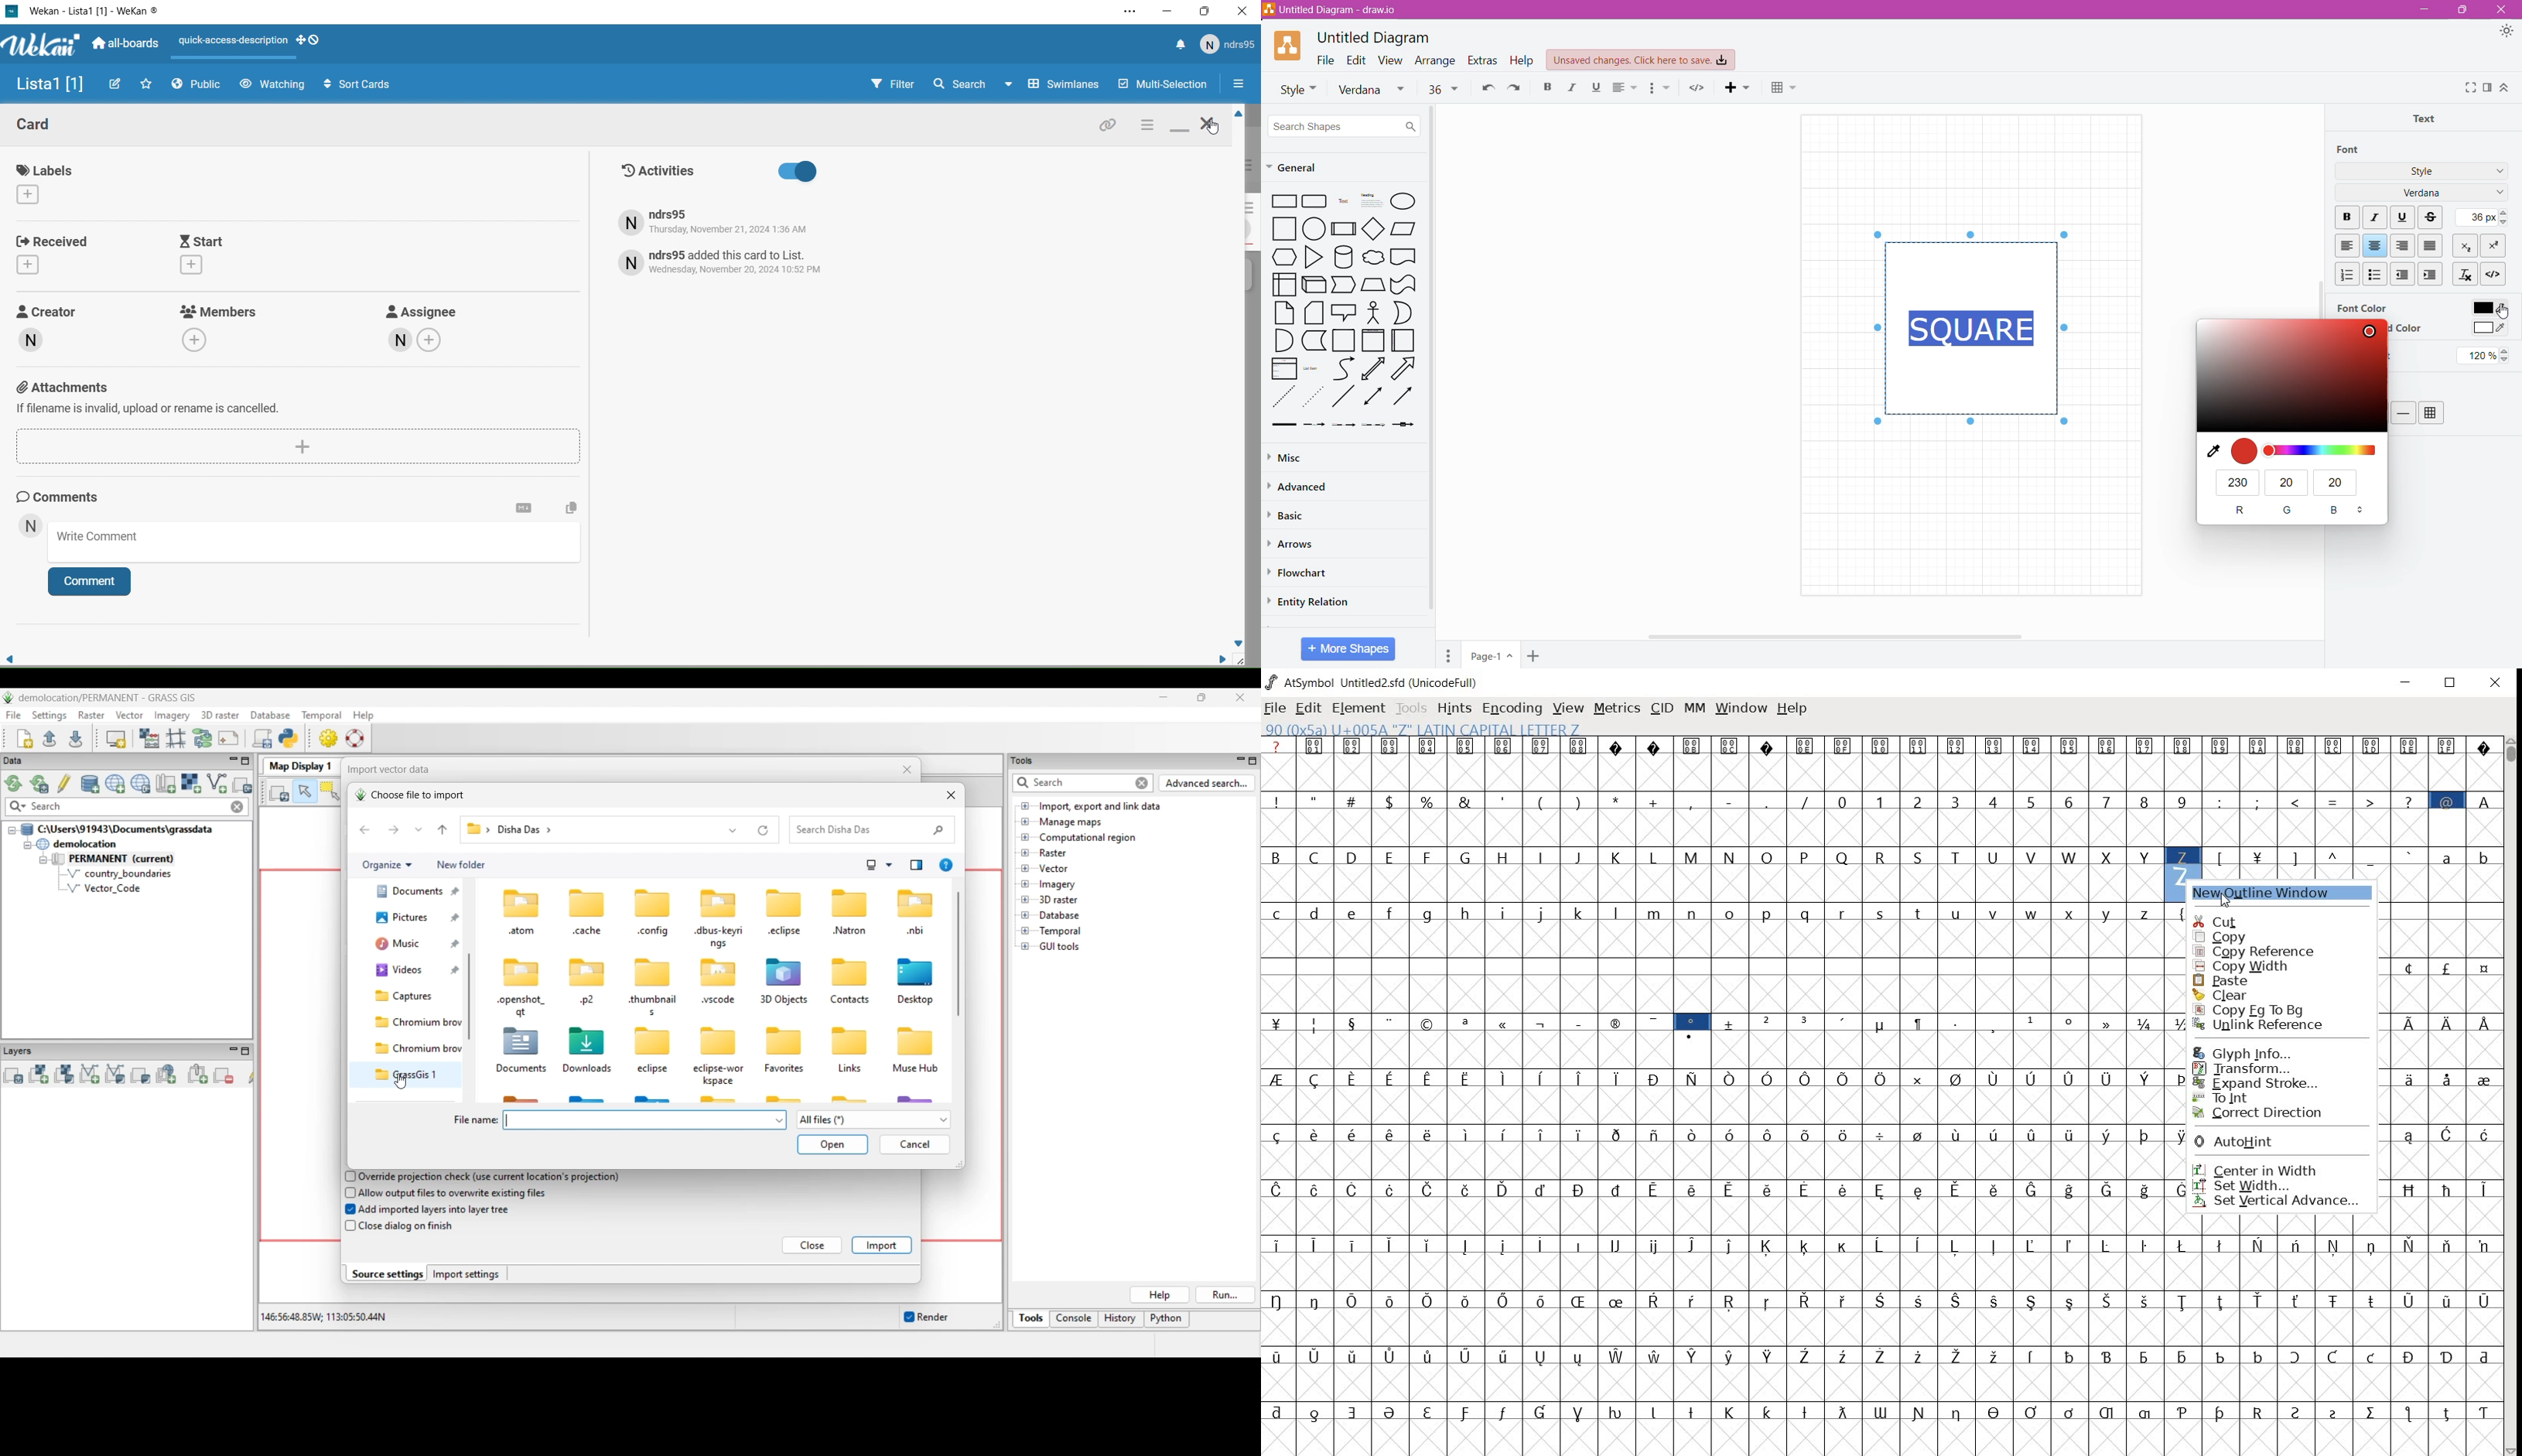 The width and height of the screenshot is (2548, 1456). Describe the element at coordinates (2226, 897) in the screenshot. I see `CURSOR` at that location.